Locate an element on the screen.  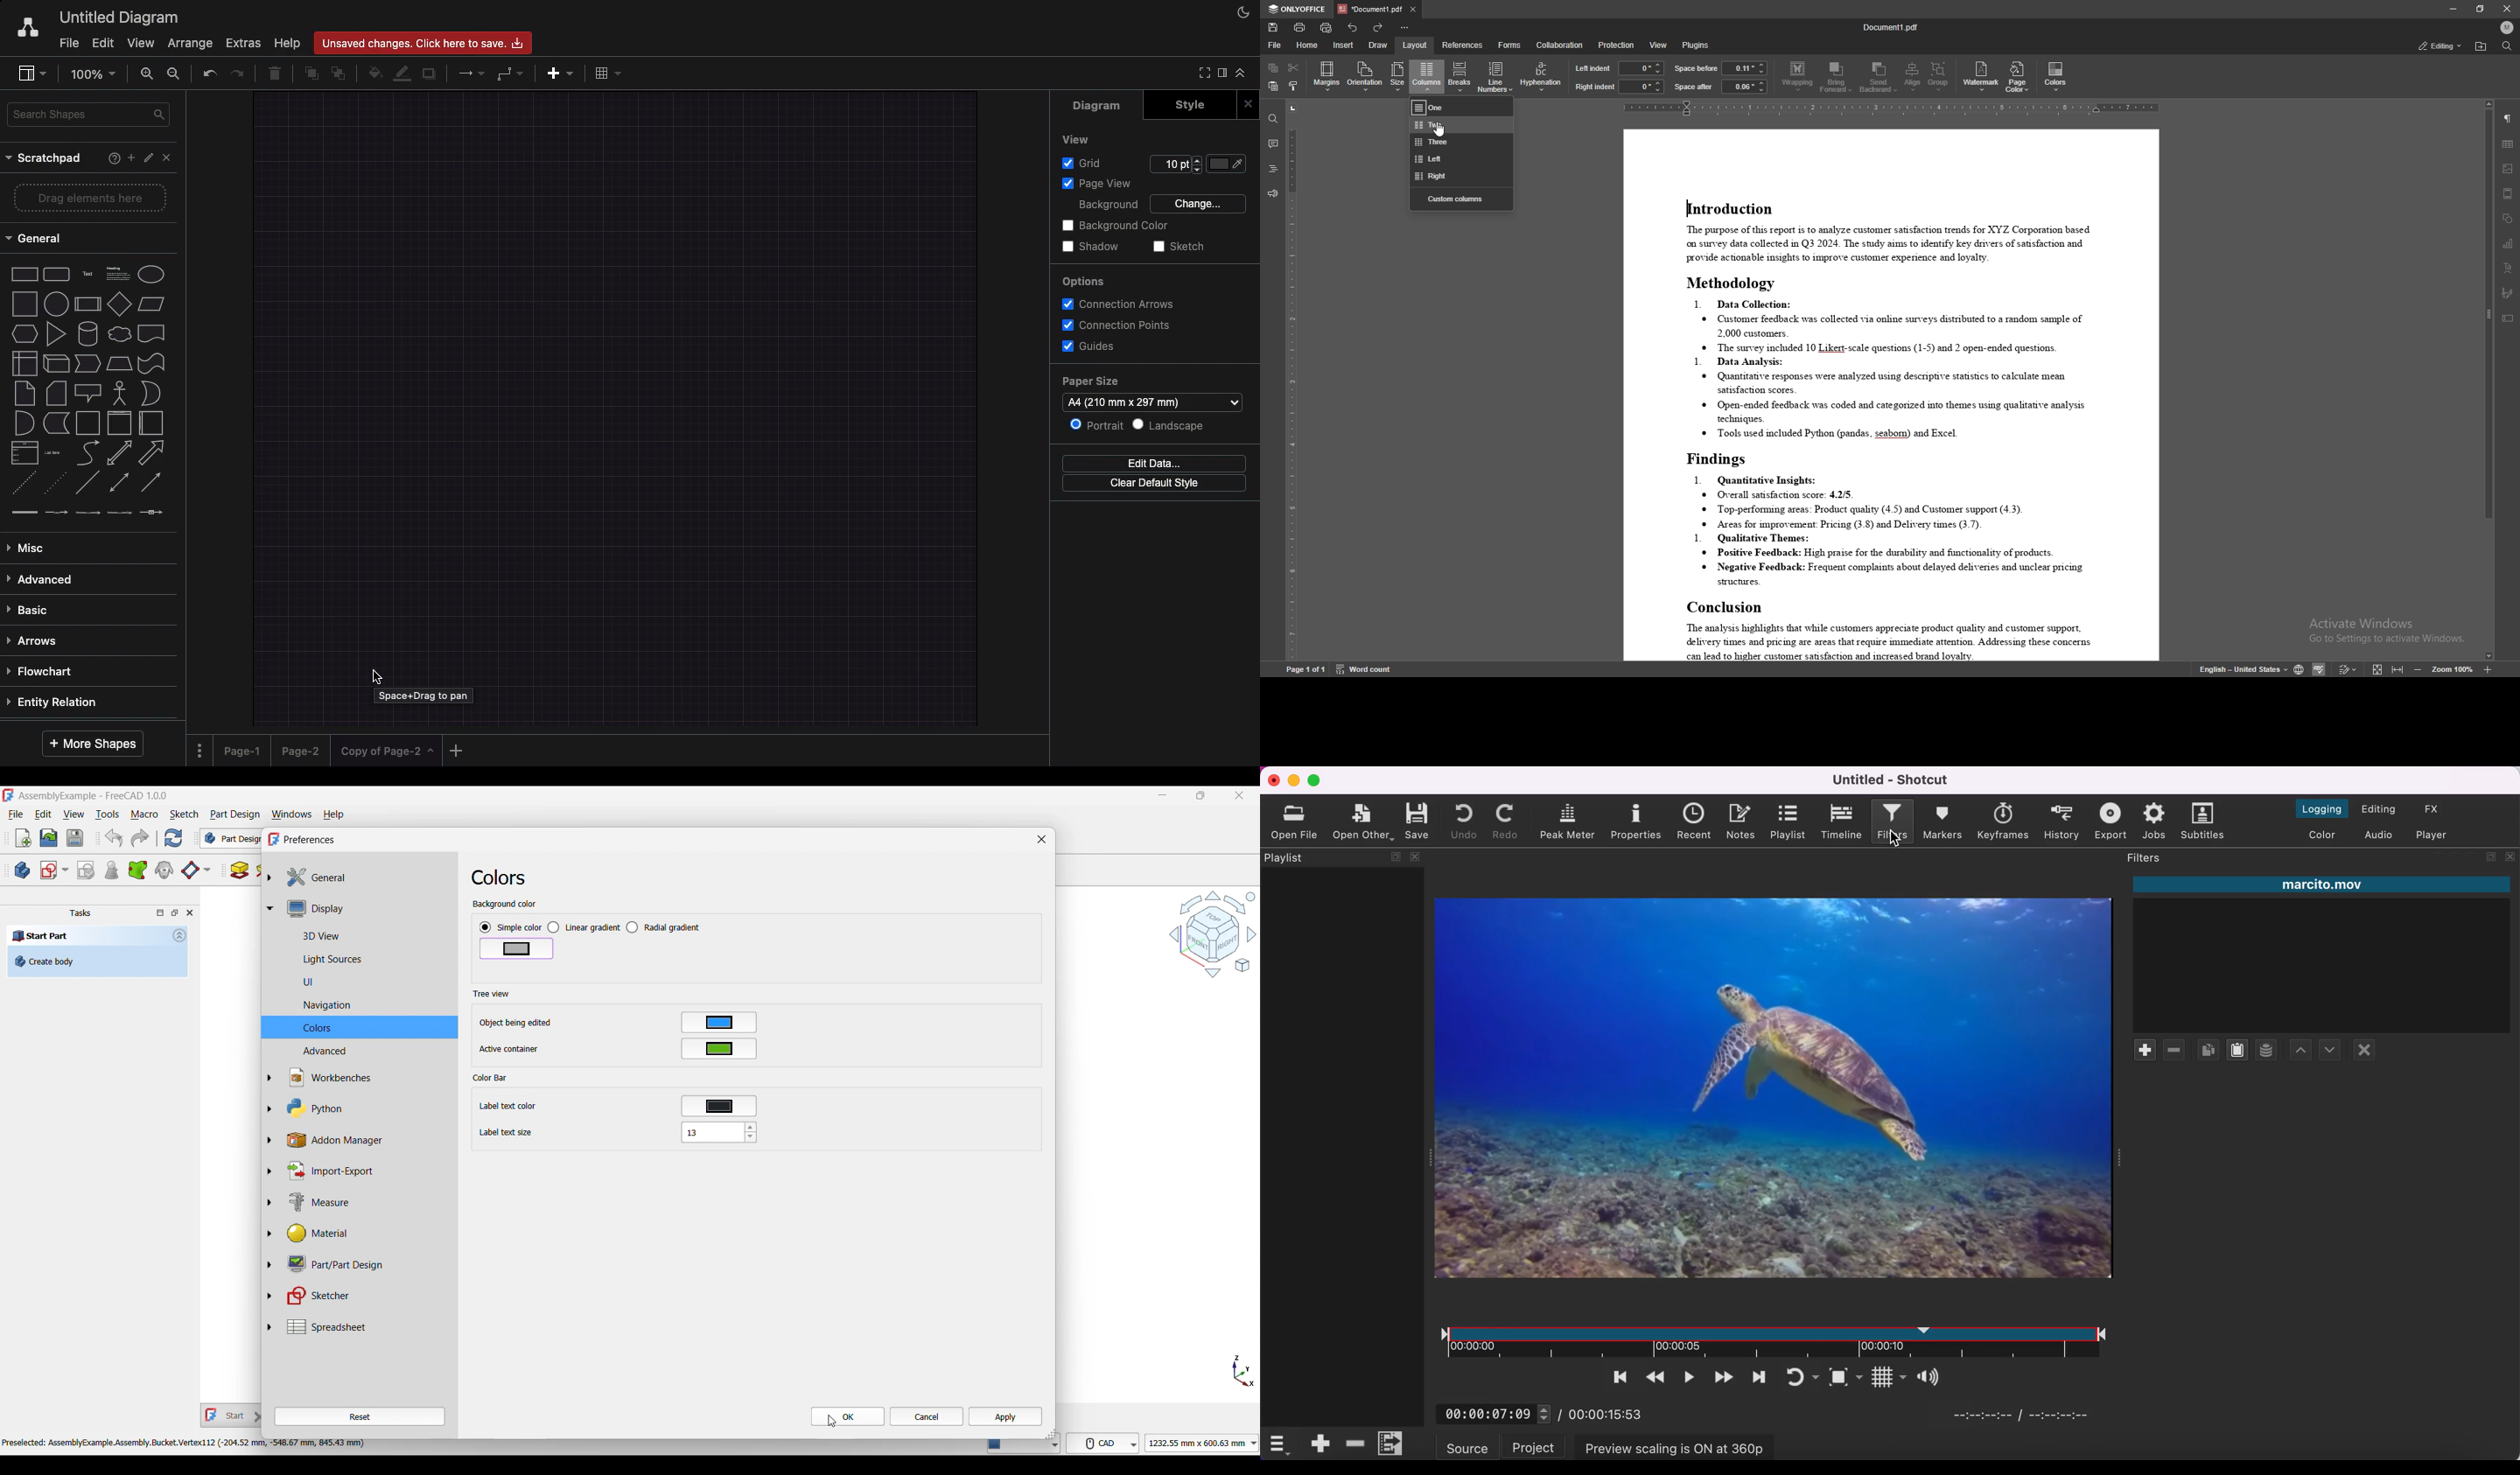
toggle zoom is located at coordinates (1827, 1377).